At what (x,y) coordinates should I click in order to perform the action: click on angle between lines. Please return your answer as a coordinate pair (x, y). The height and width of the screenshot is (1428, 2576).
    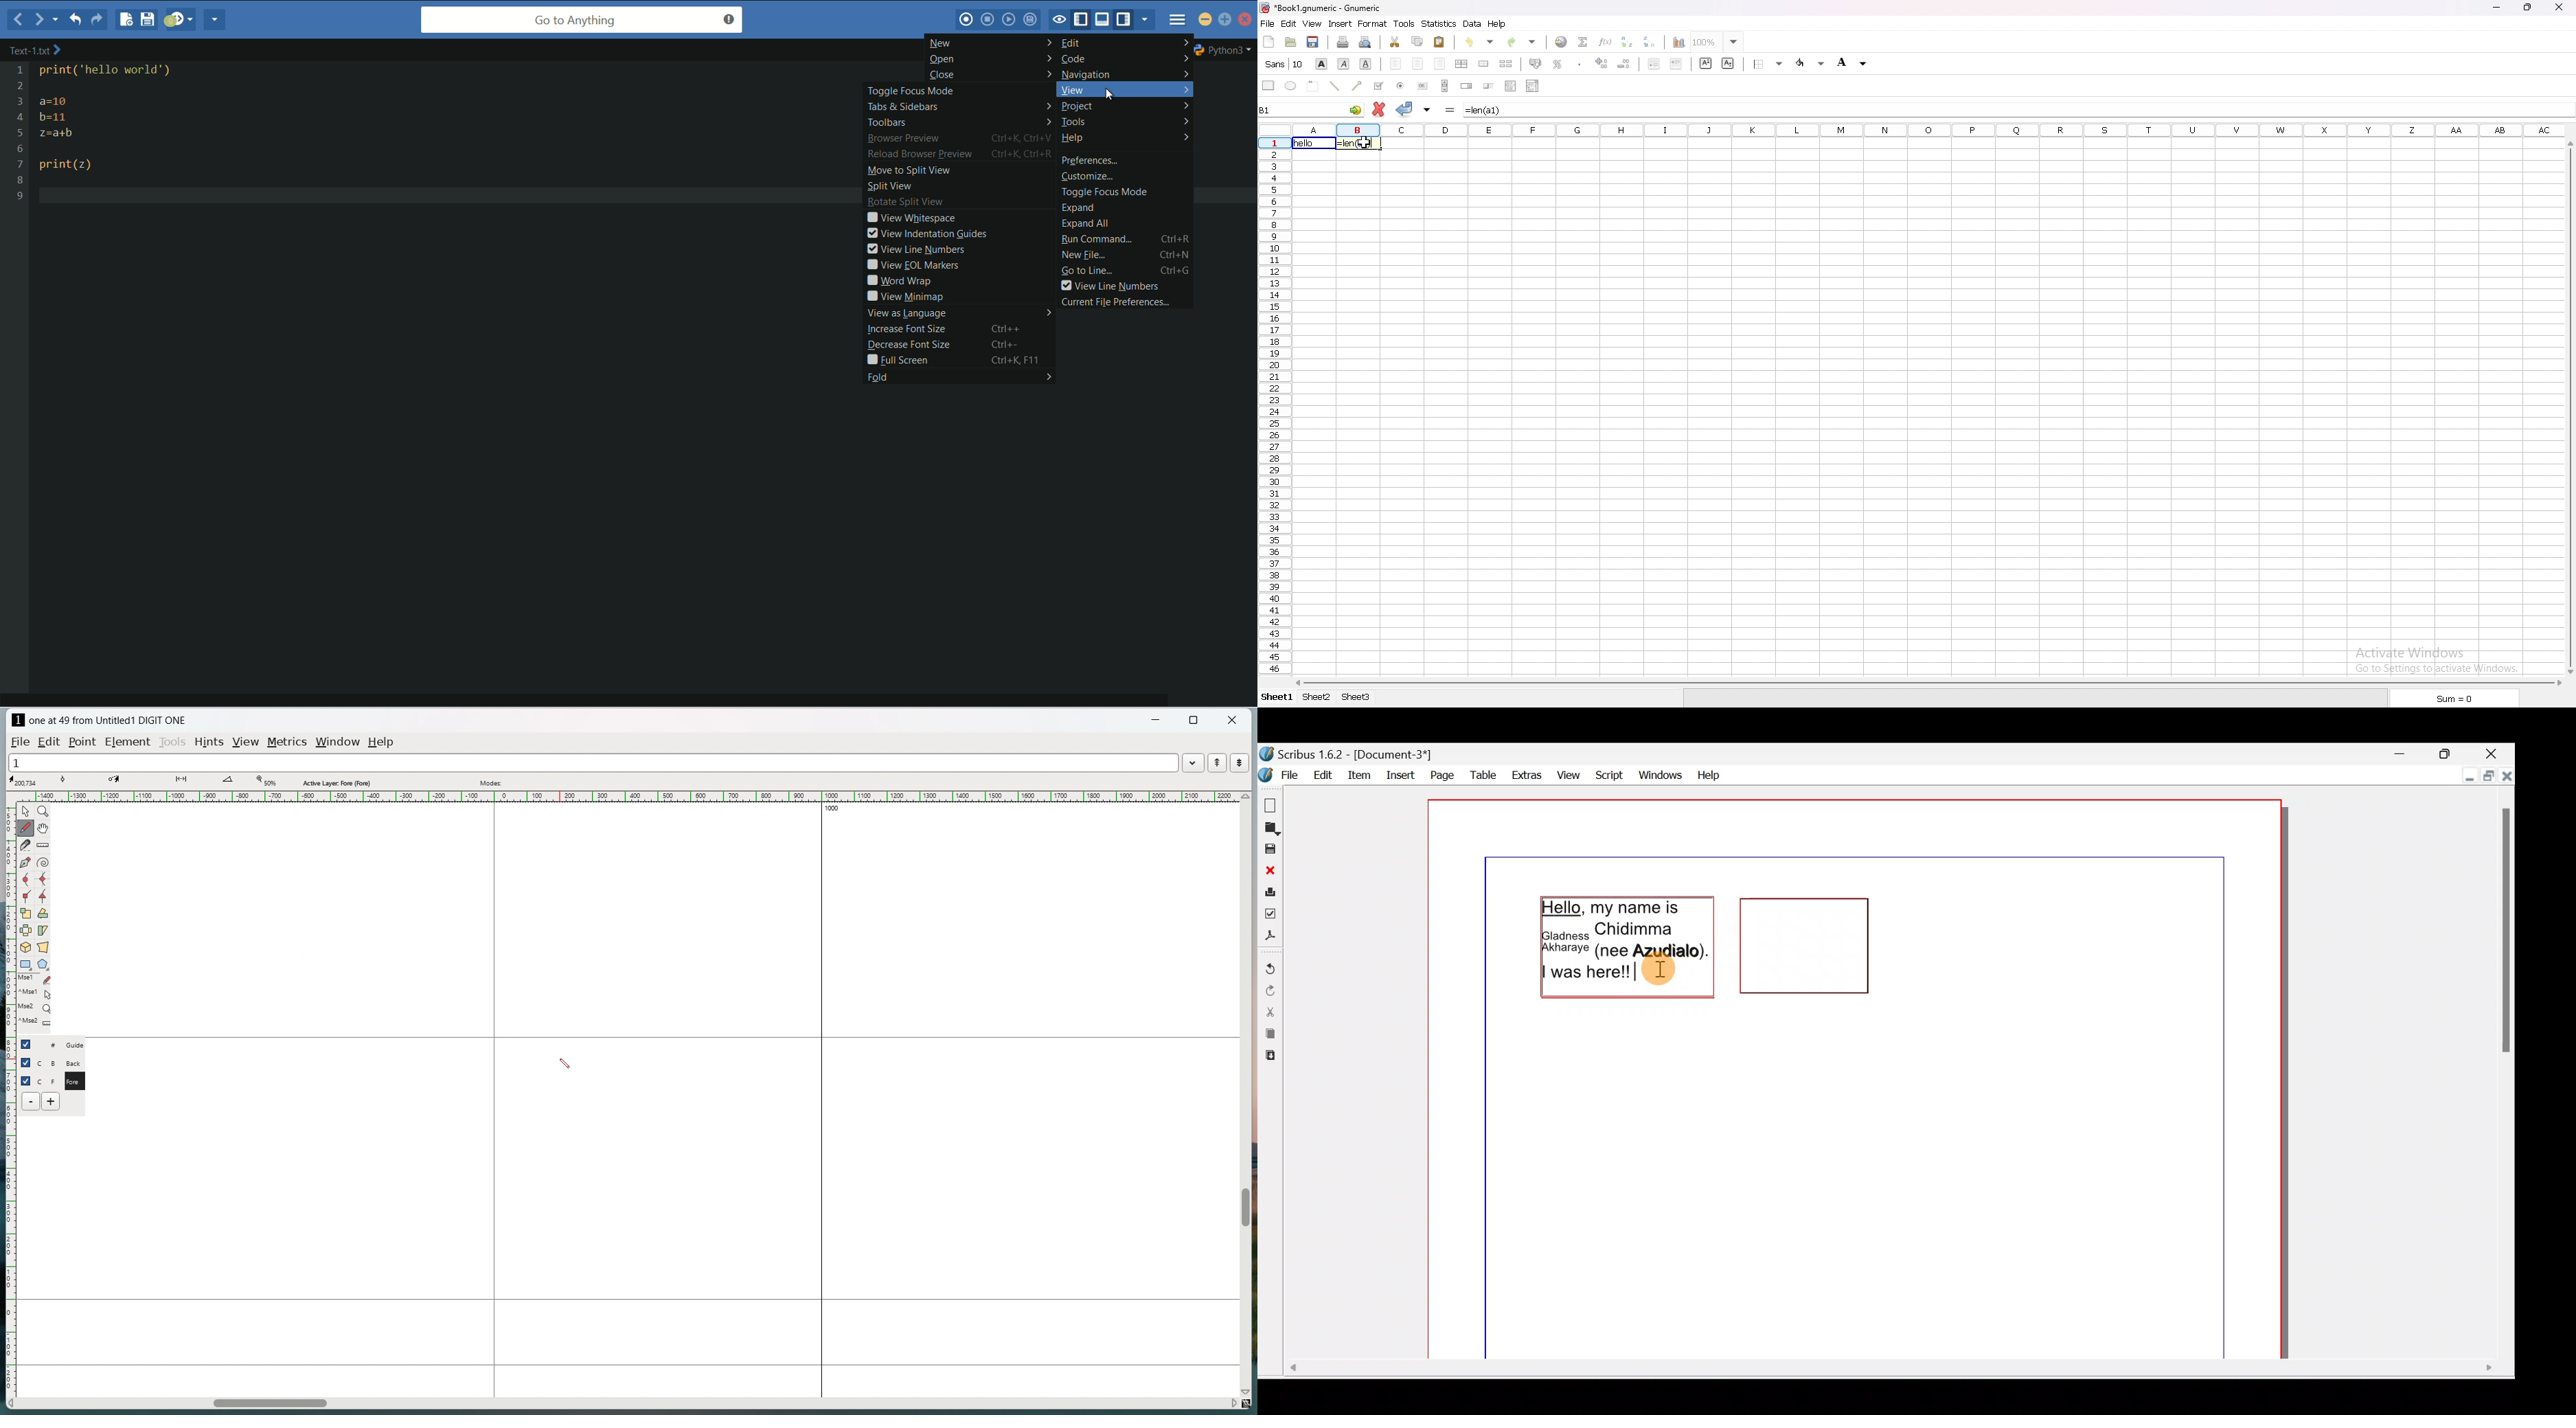
    Looking at the image, I should click on (228, 780).